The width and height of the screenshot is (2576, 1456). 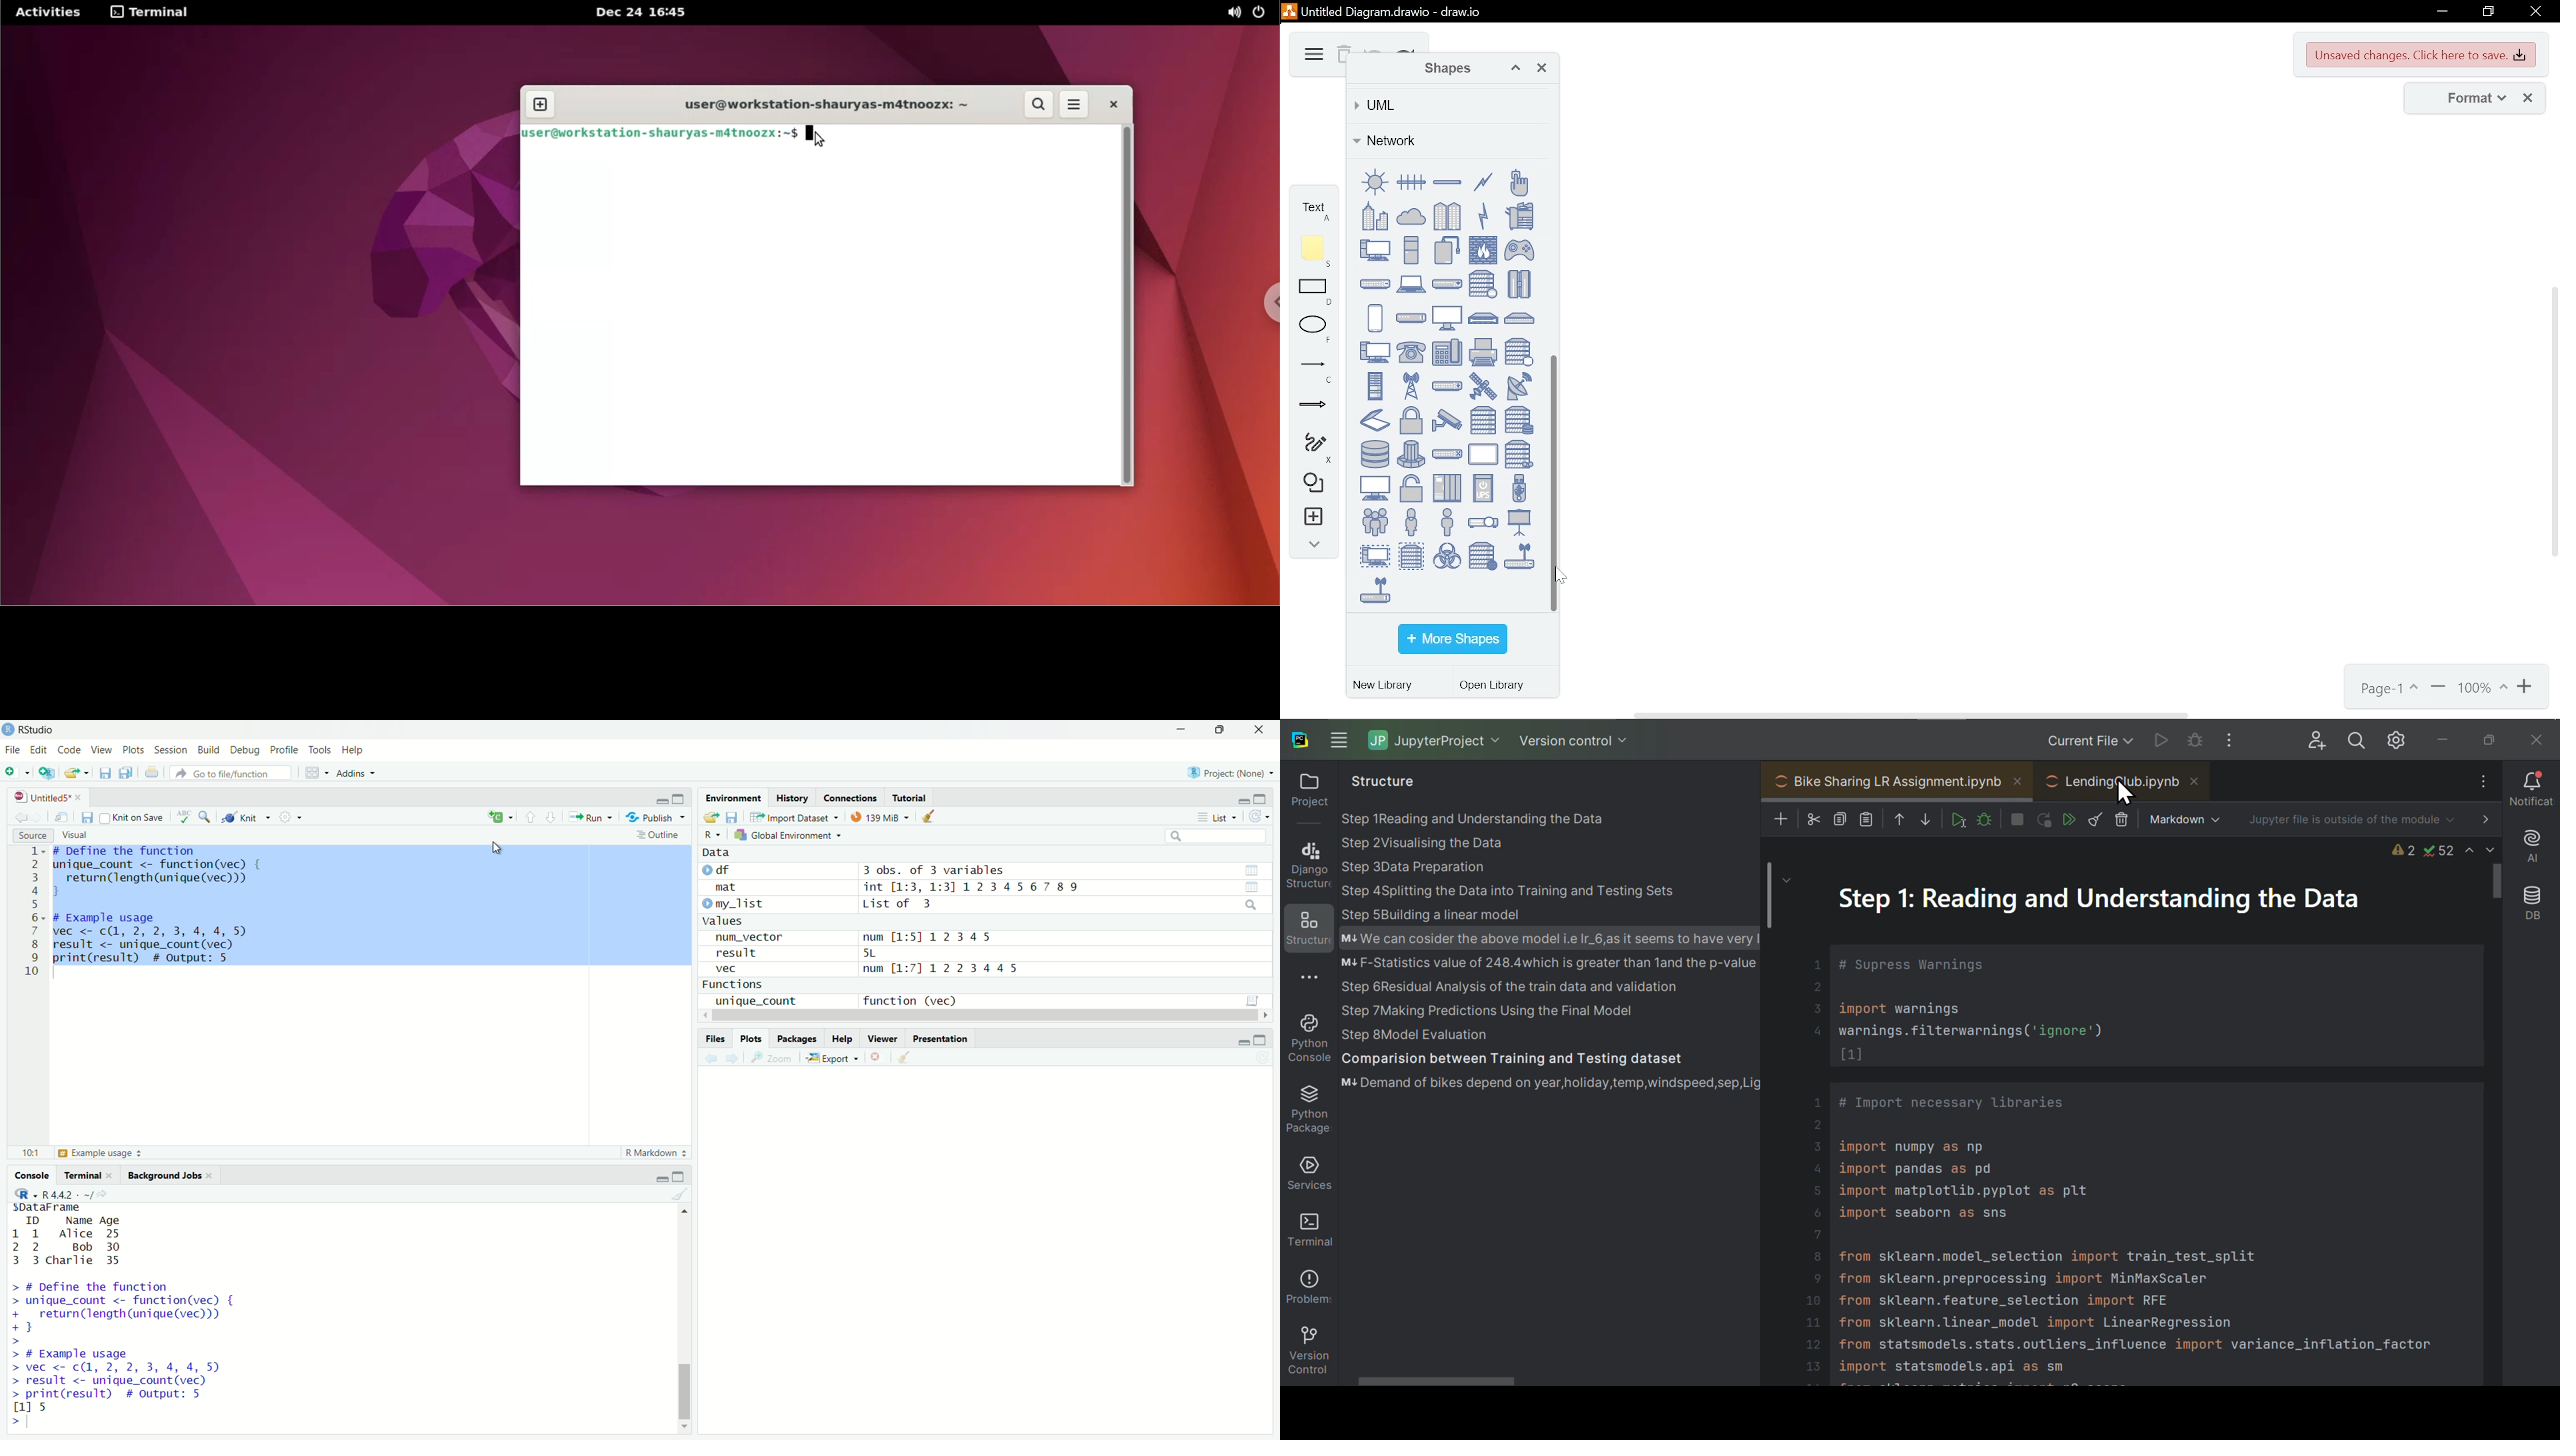 What do you see at coordinates (1374, 49) in the screenshot?
I see `undo` at bounding box center [1374, 49].